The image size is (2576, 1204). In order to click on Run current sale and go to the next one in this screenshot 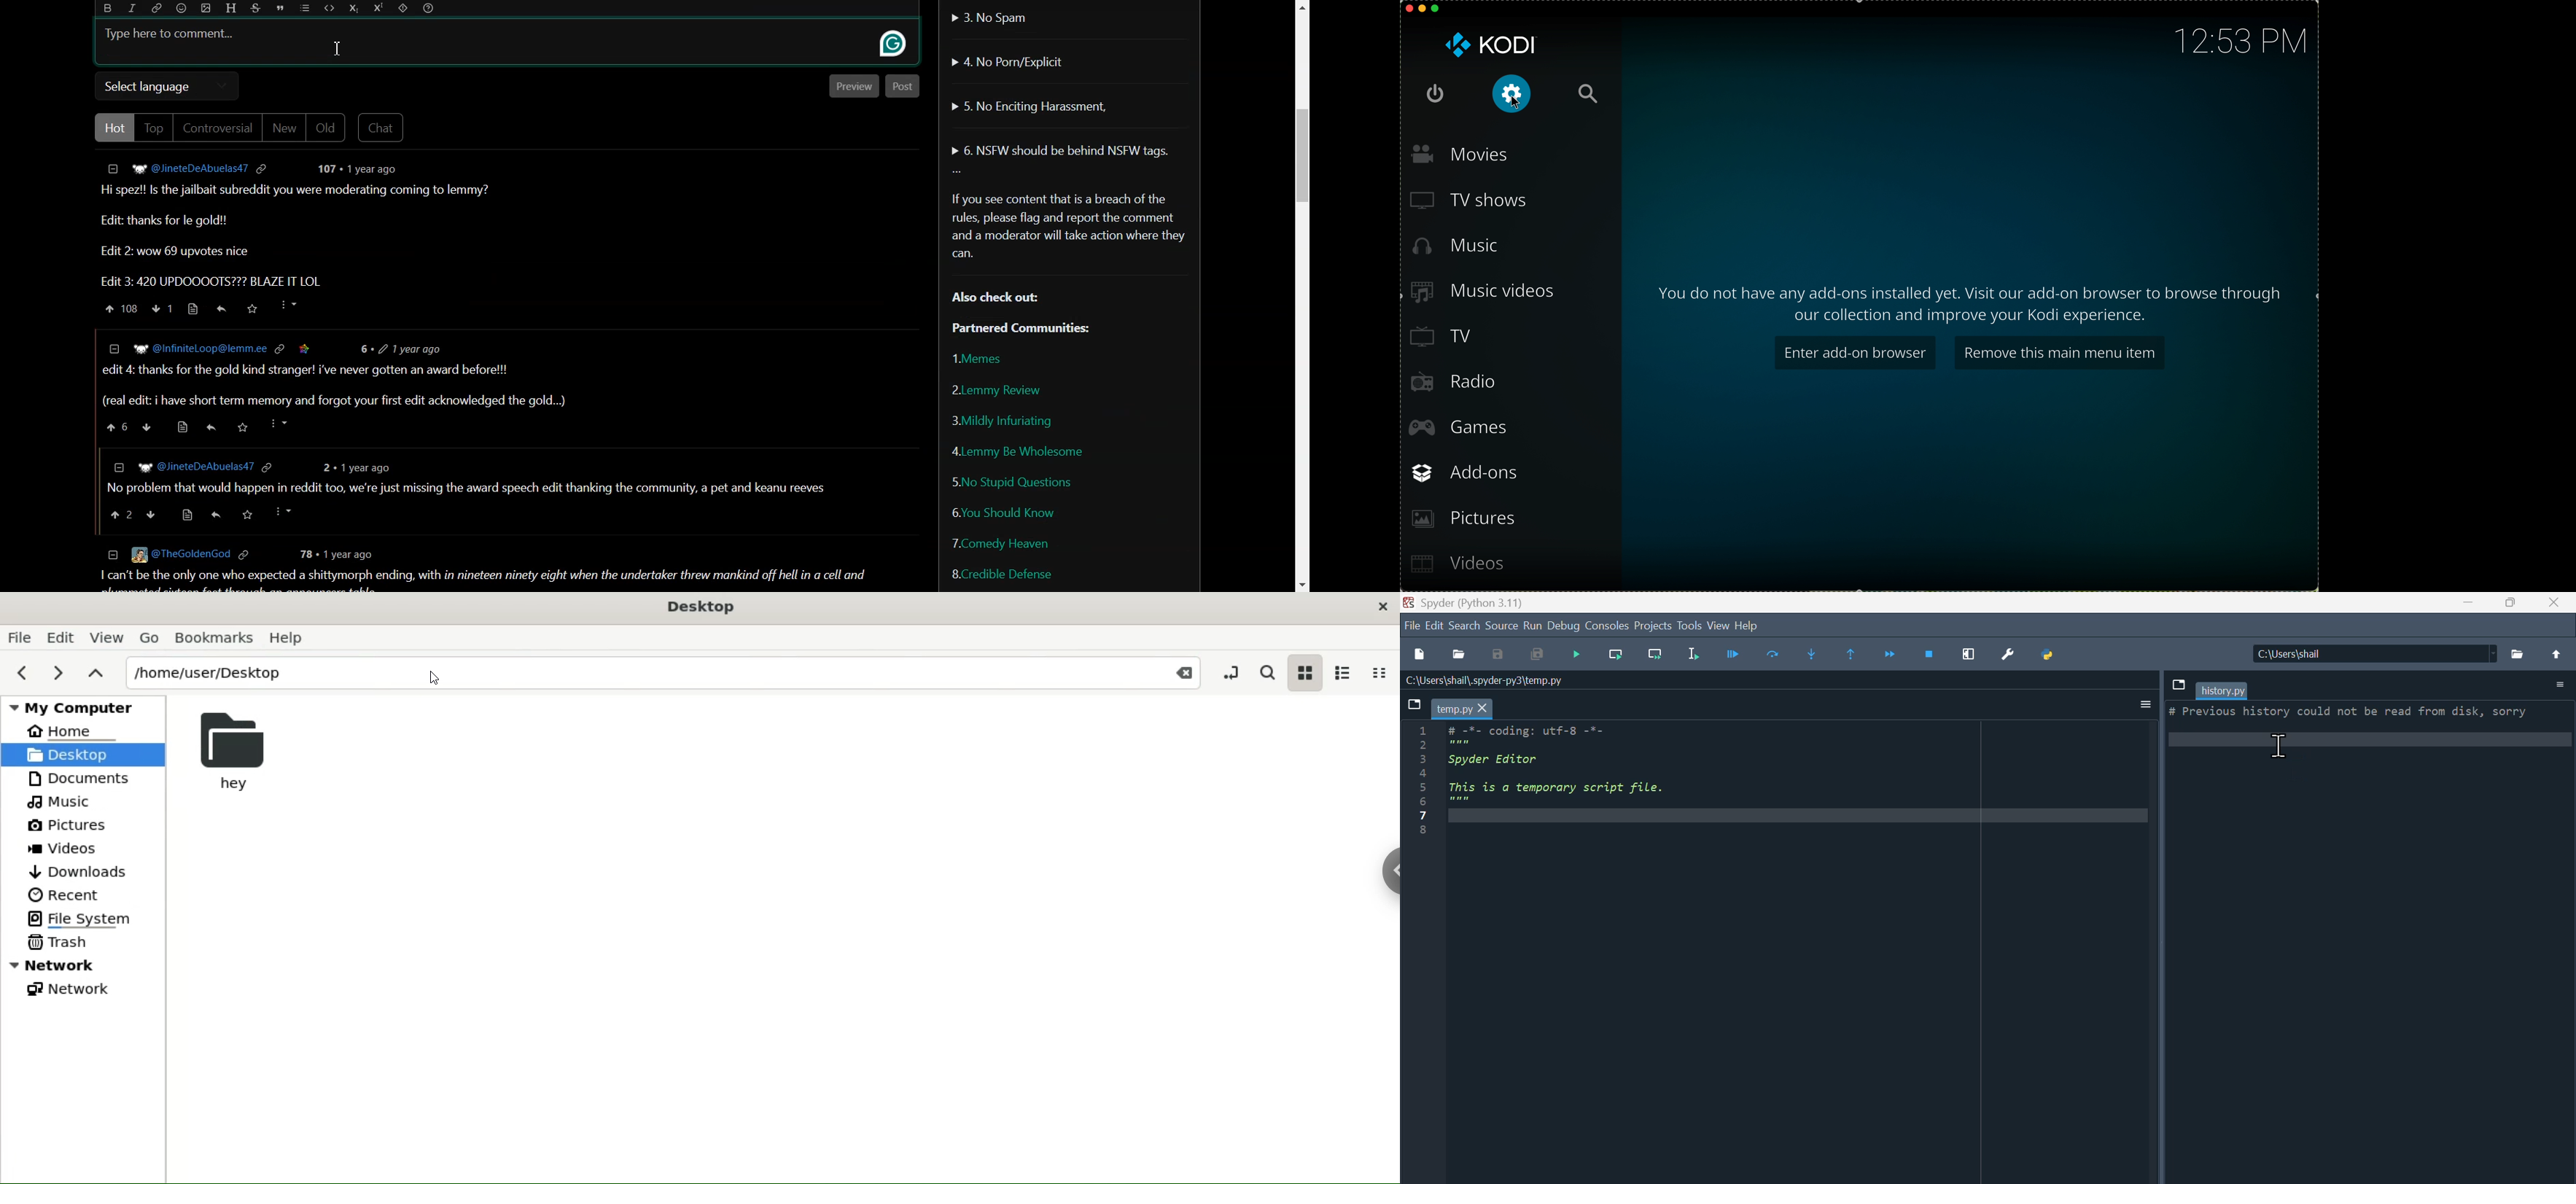, I will do `click(1659, 654)`.